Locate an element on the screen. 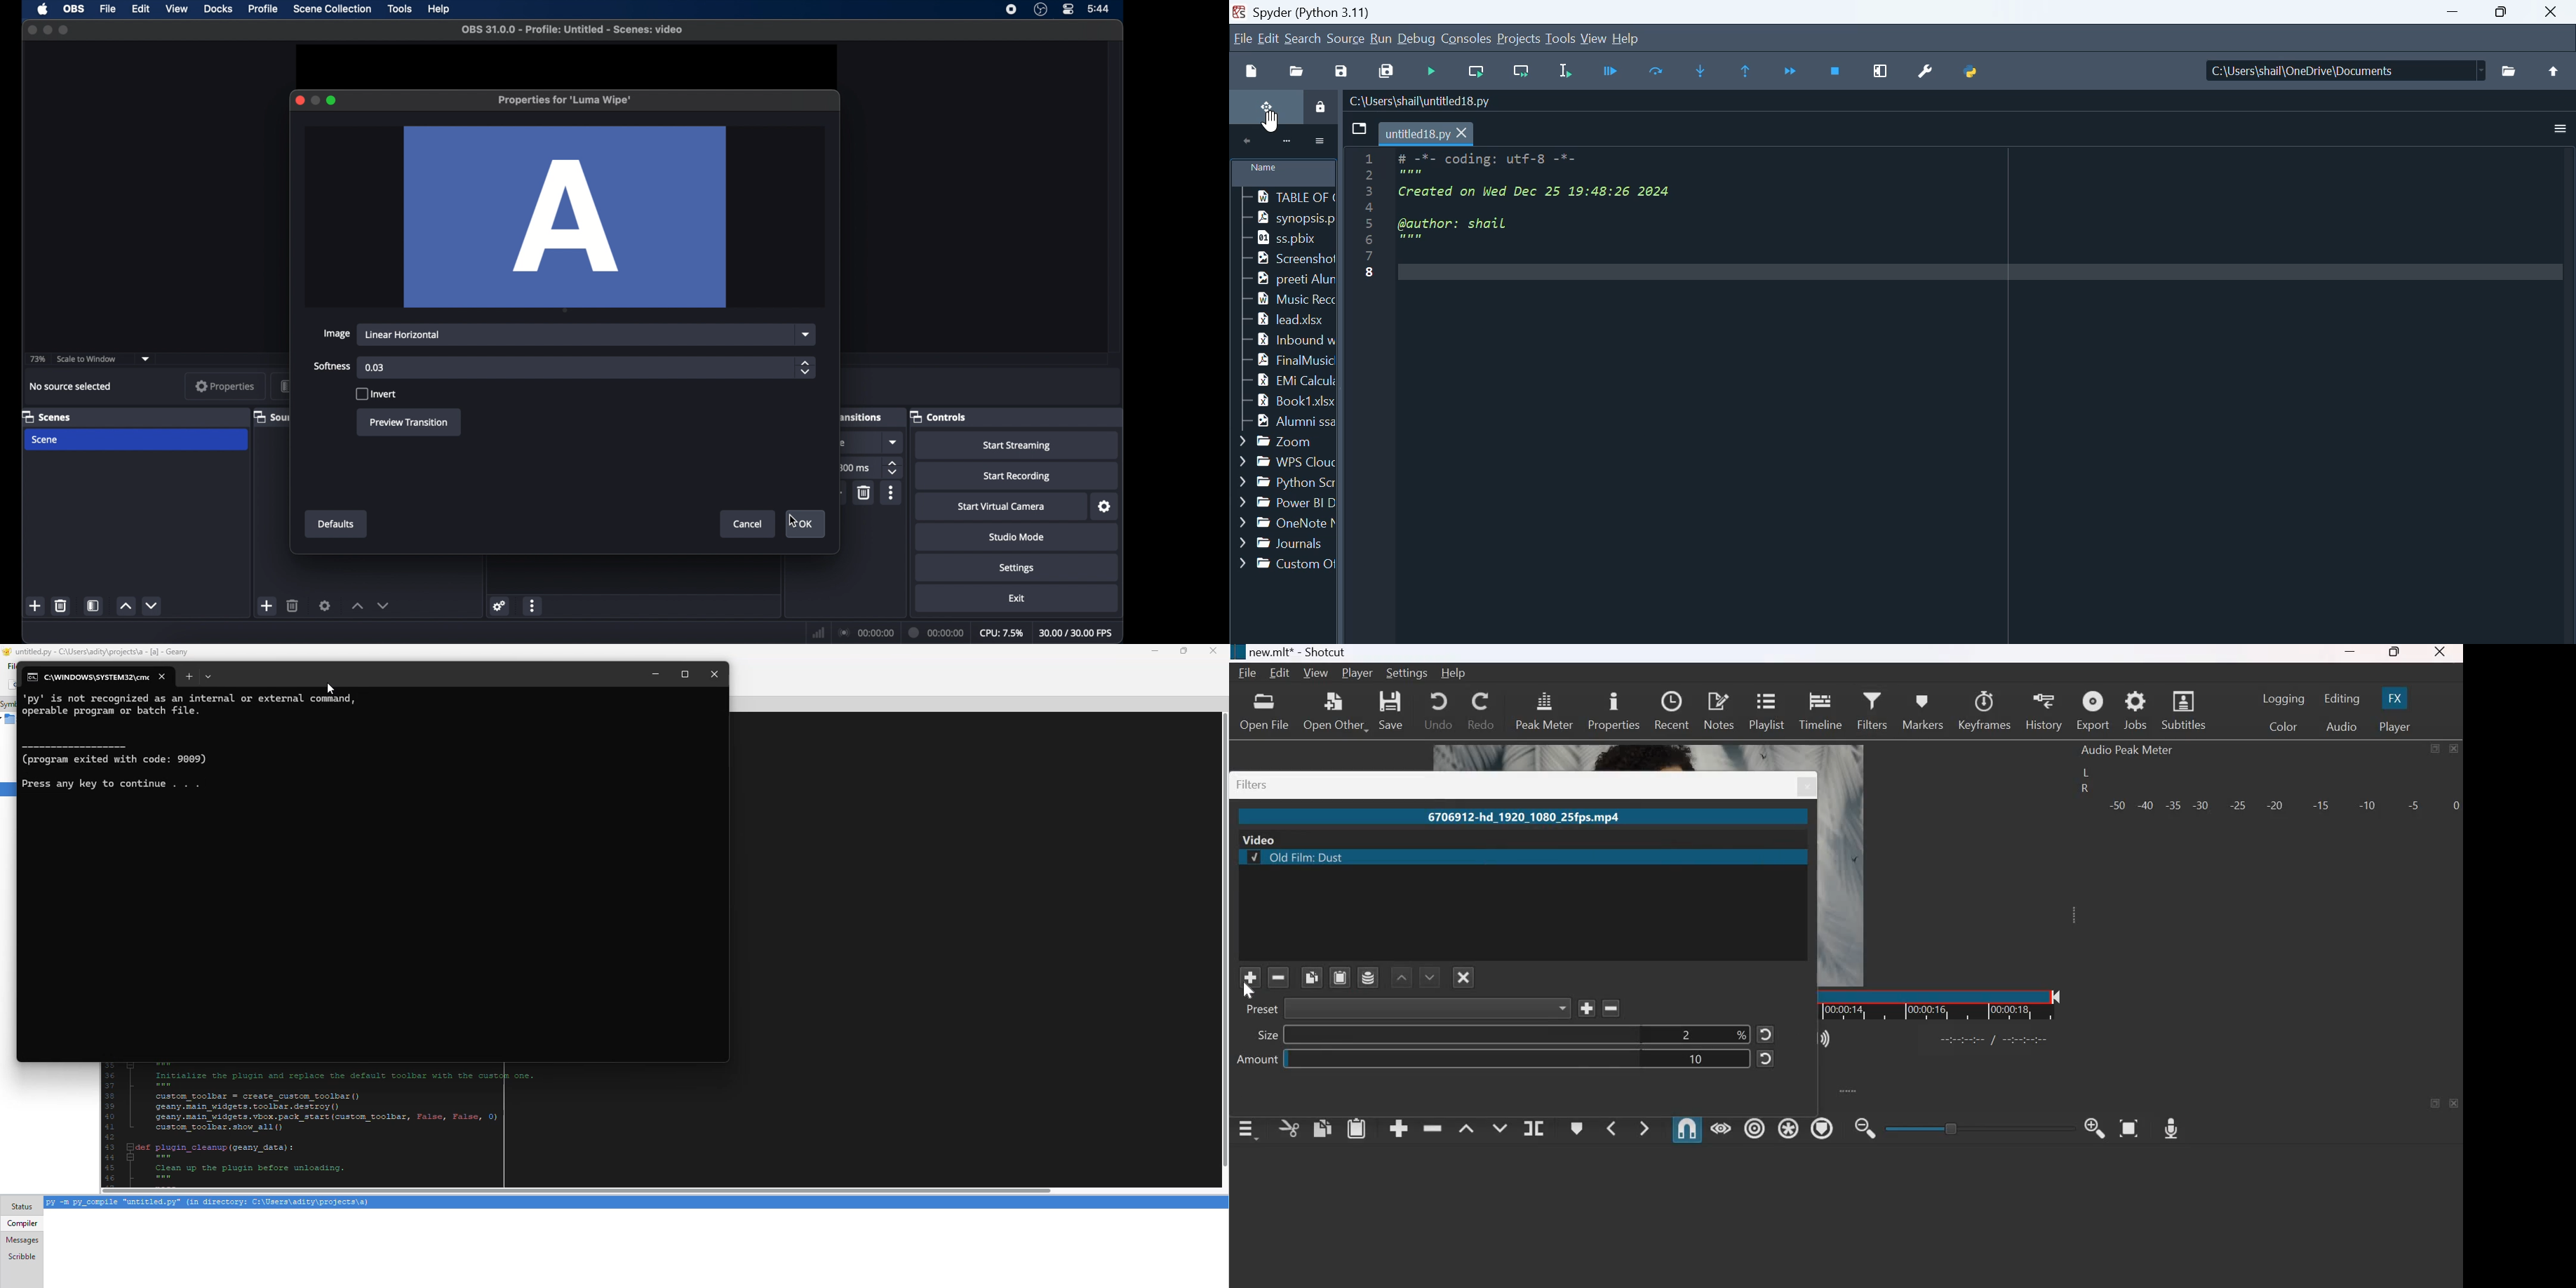 This screenshot has width=2576, height=1288. icon is located at coordinates (1287, 142).